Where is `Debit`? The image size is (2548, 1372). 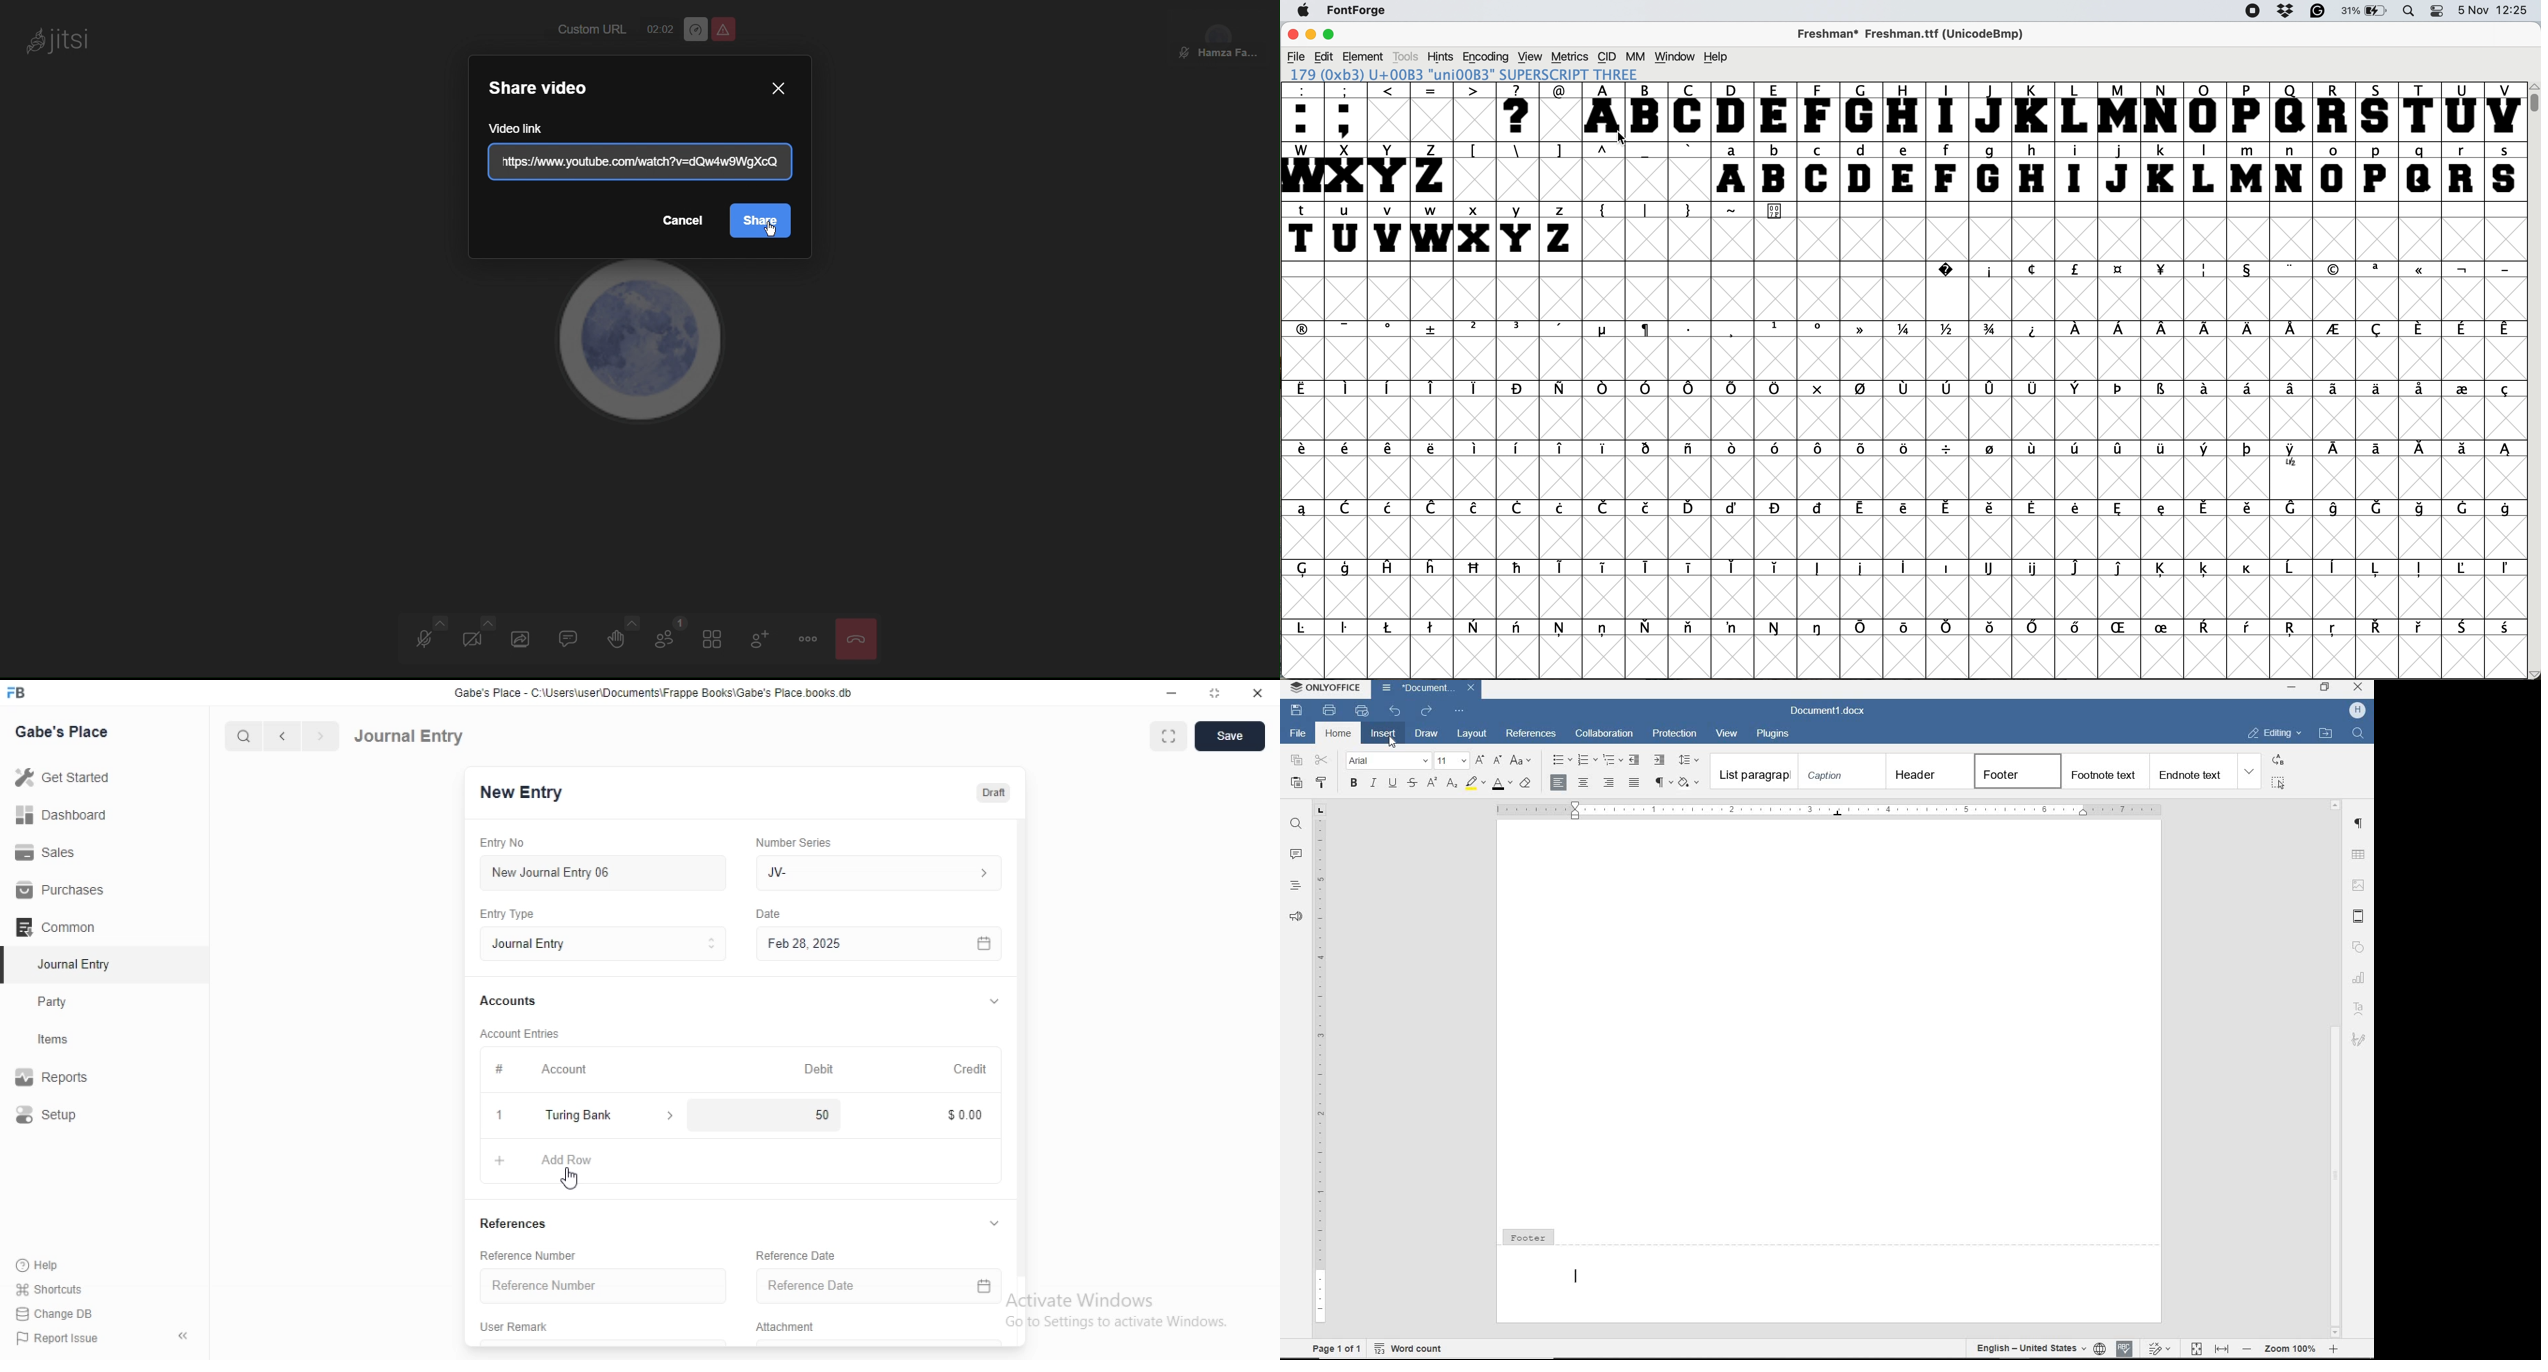 Debit is located at coordinates (820, 1068).